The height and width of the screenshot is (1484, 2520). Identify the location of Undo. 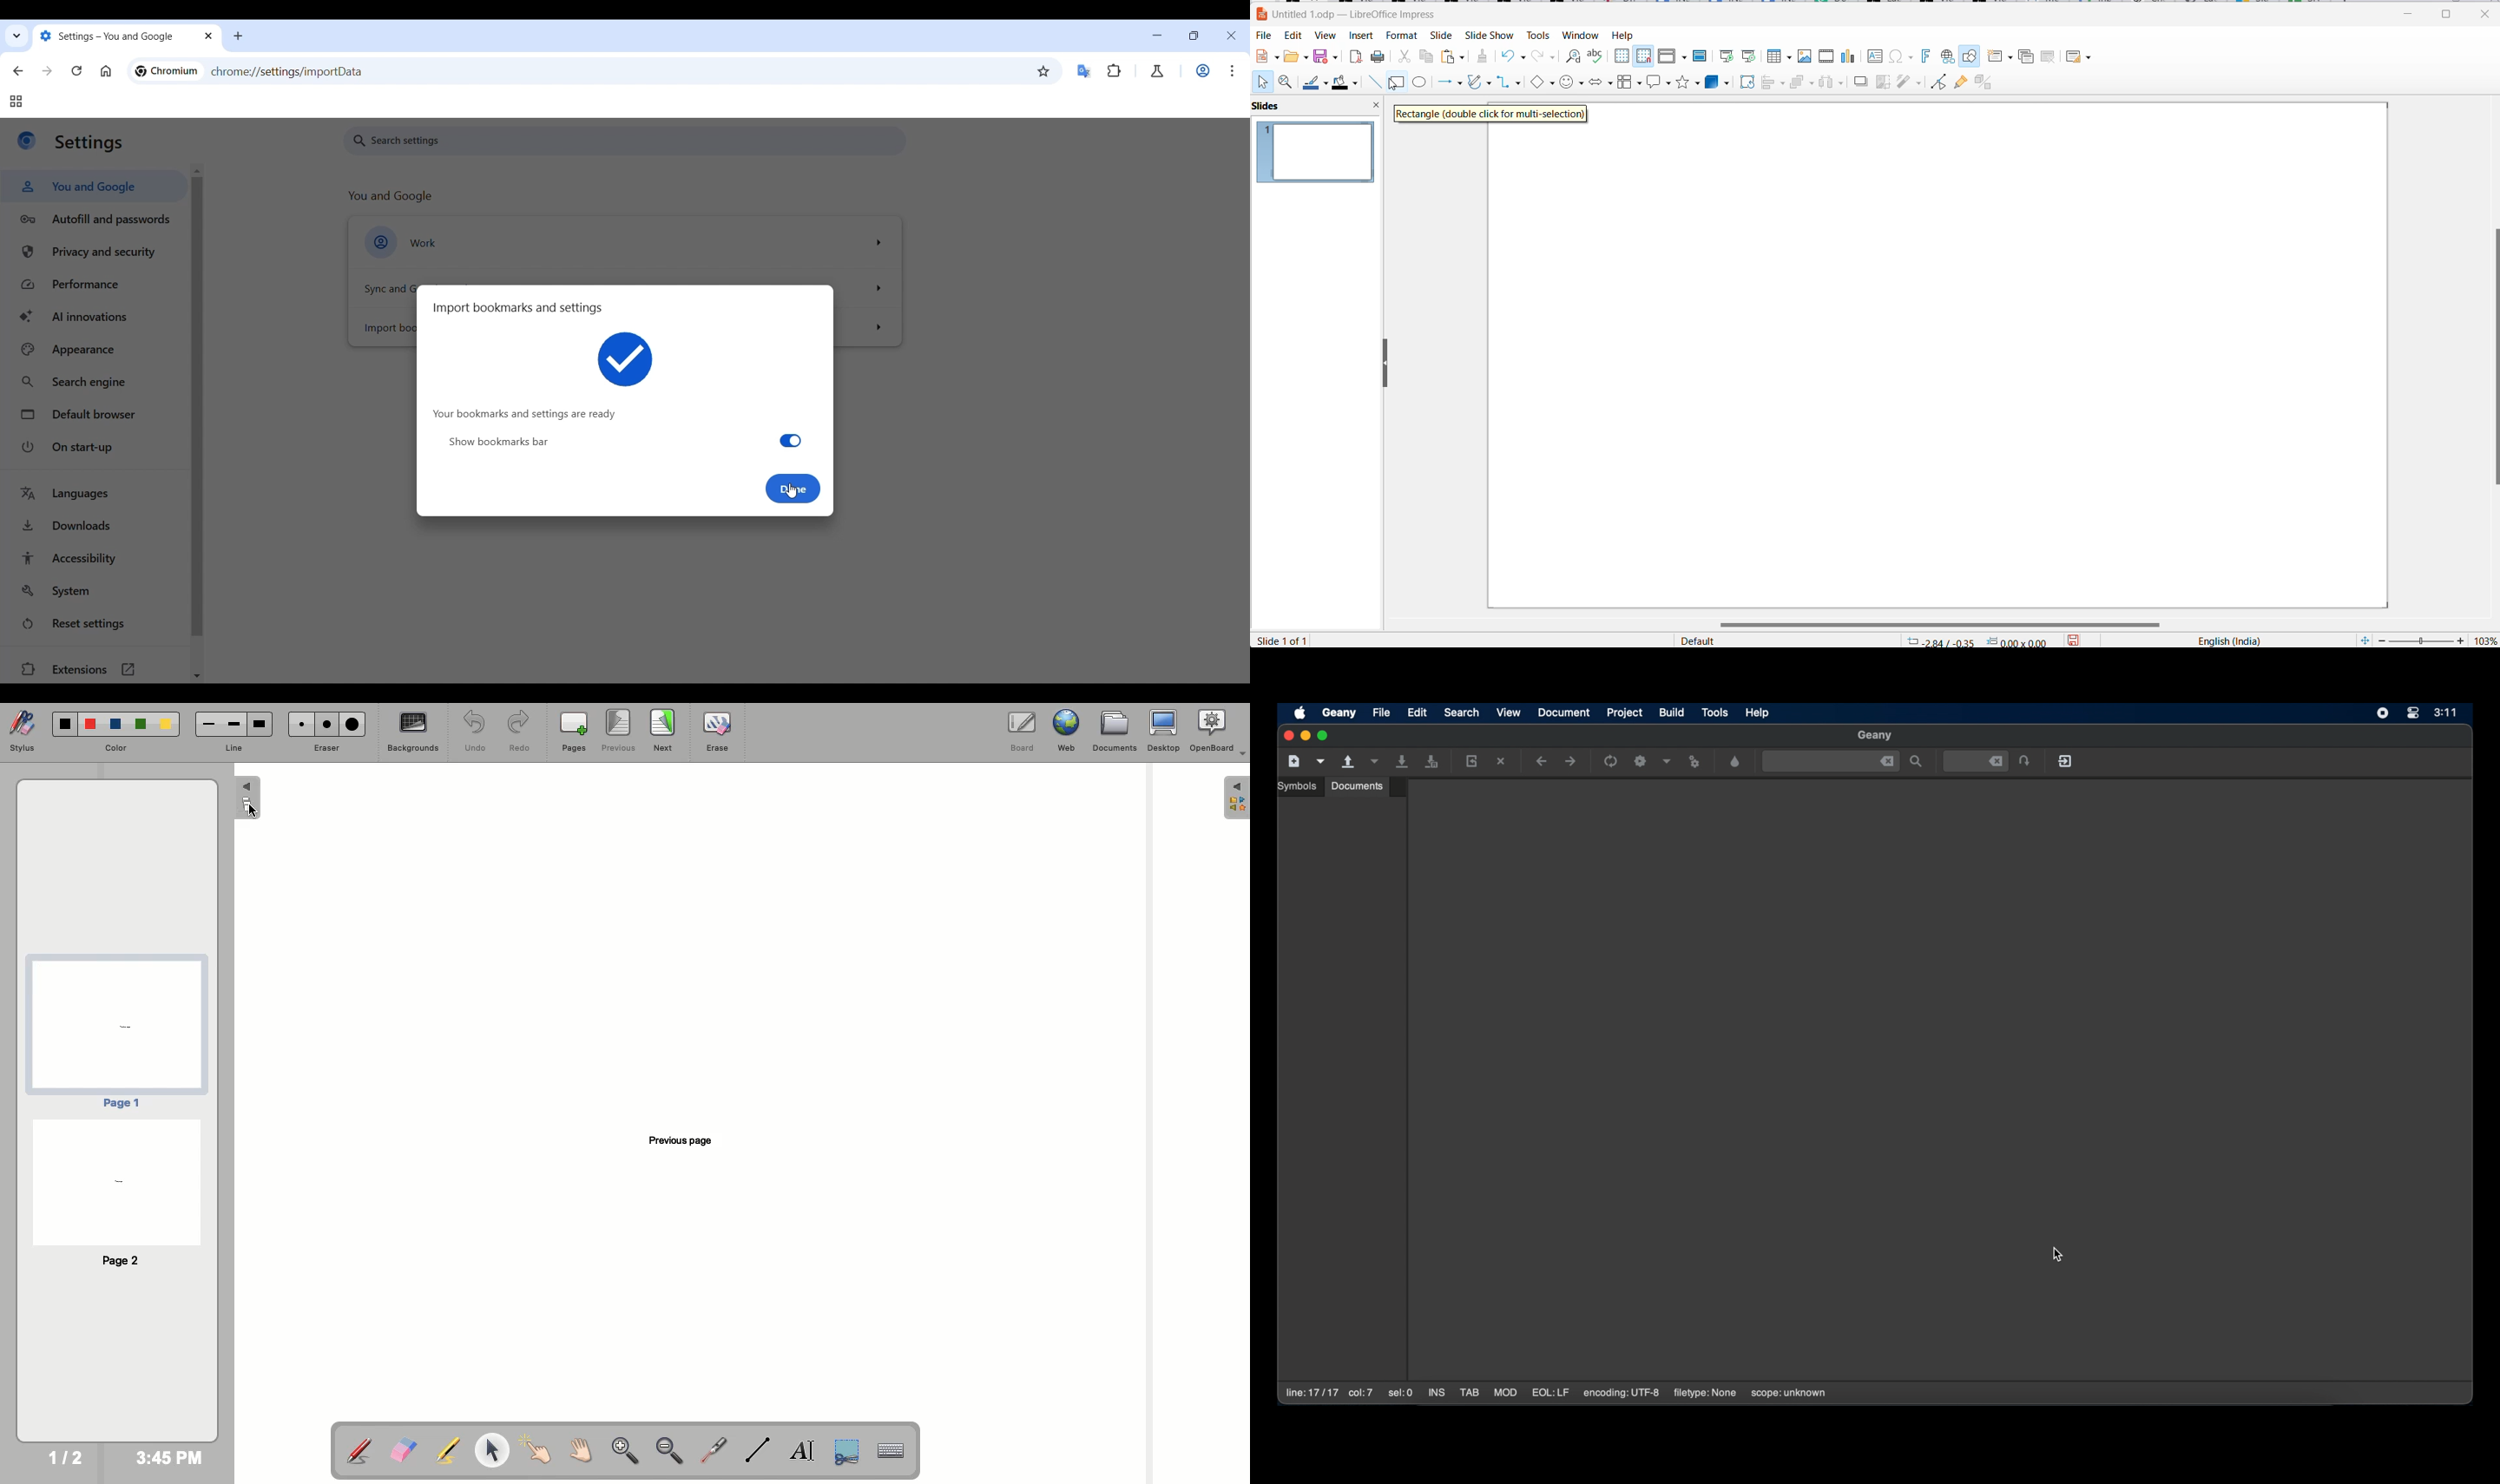
(476, 731).